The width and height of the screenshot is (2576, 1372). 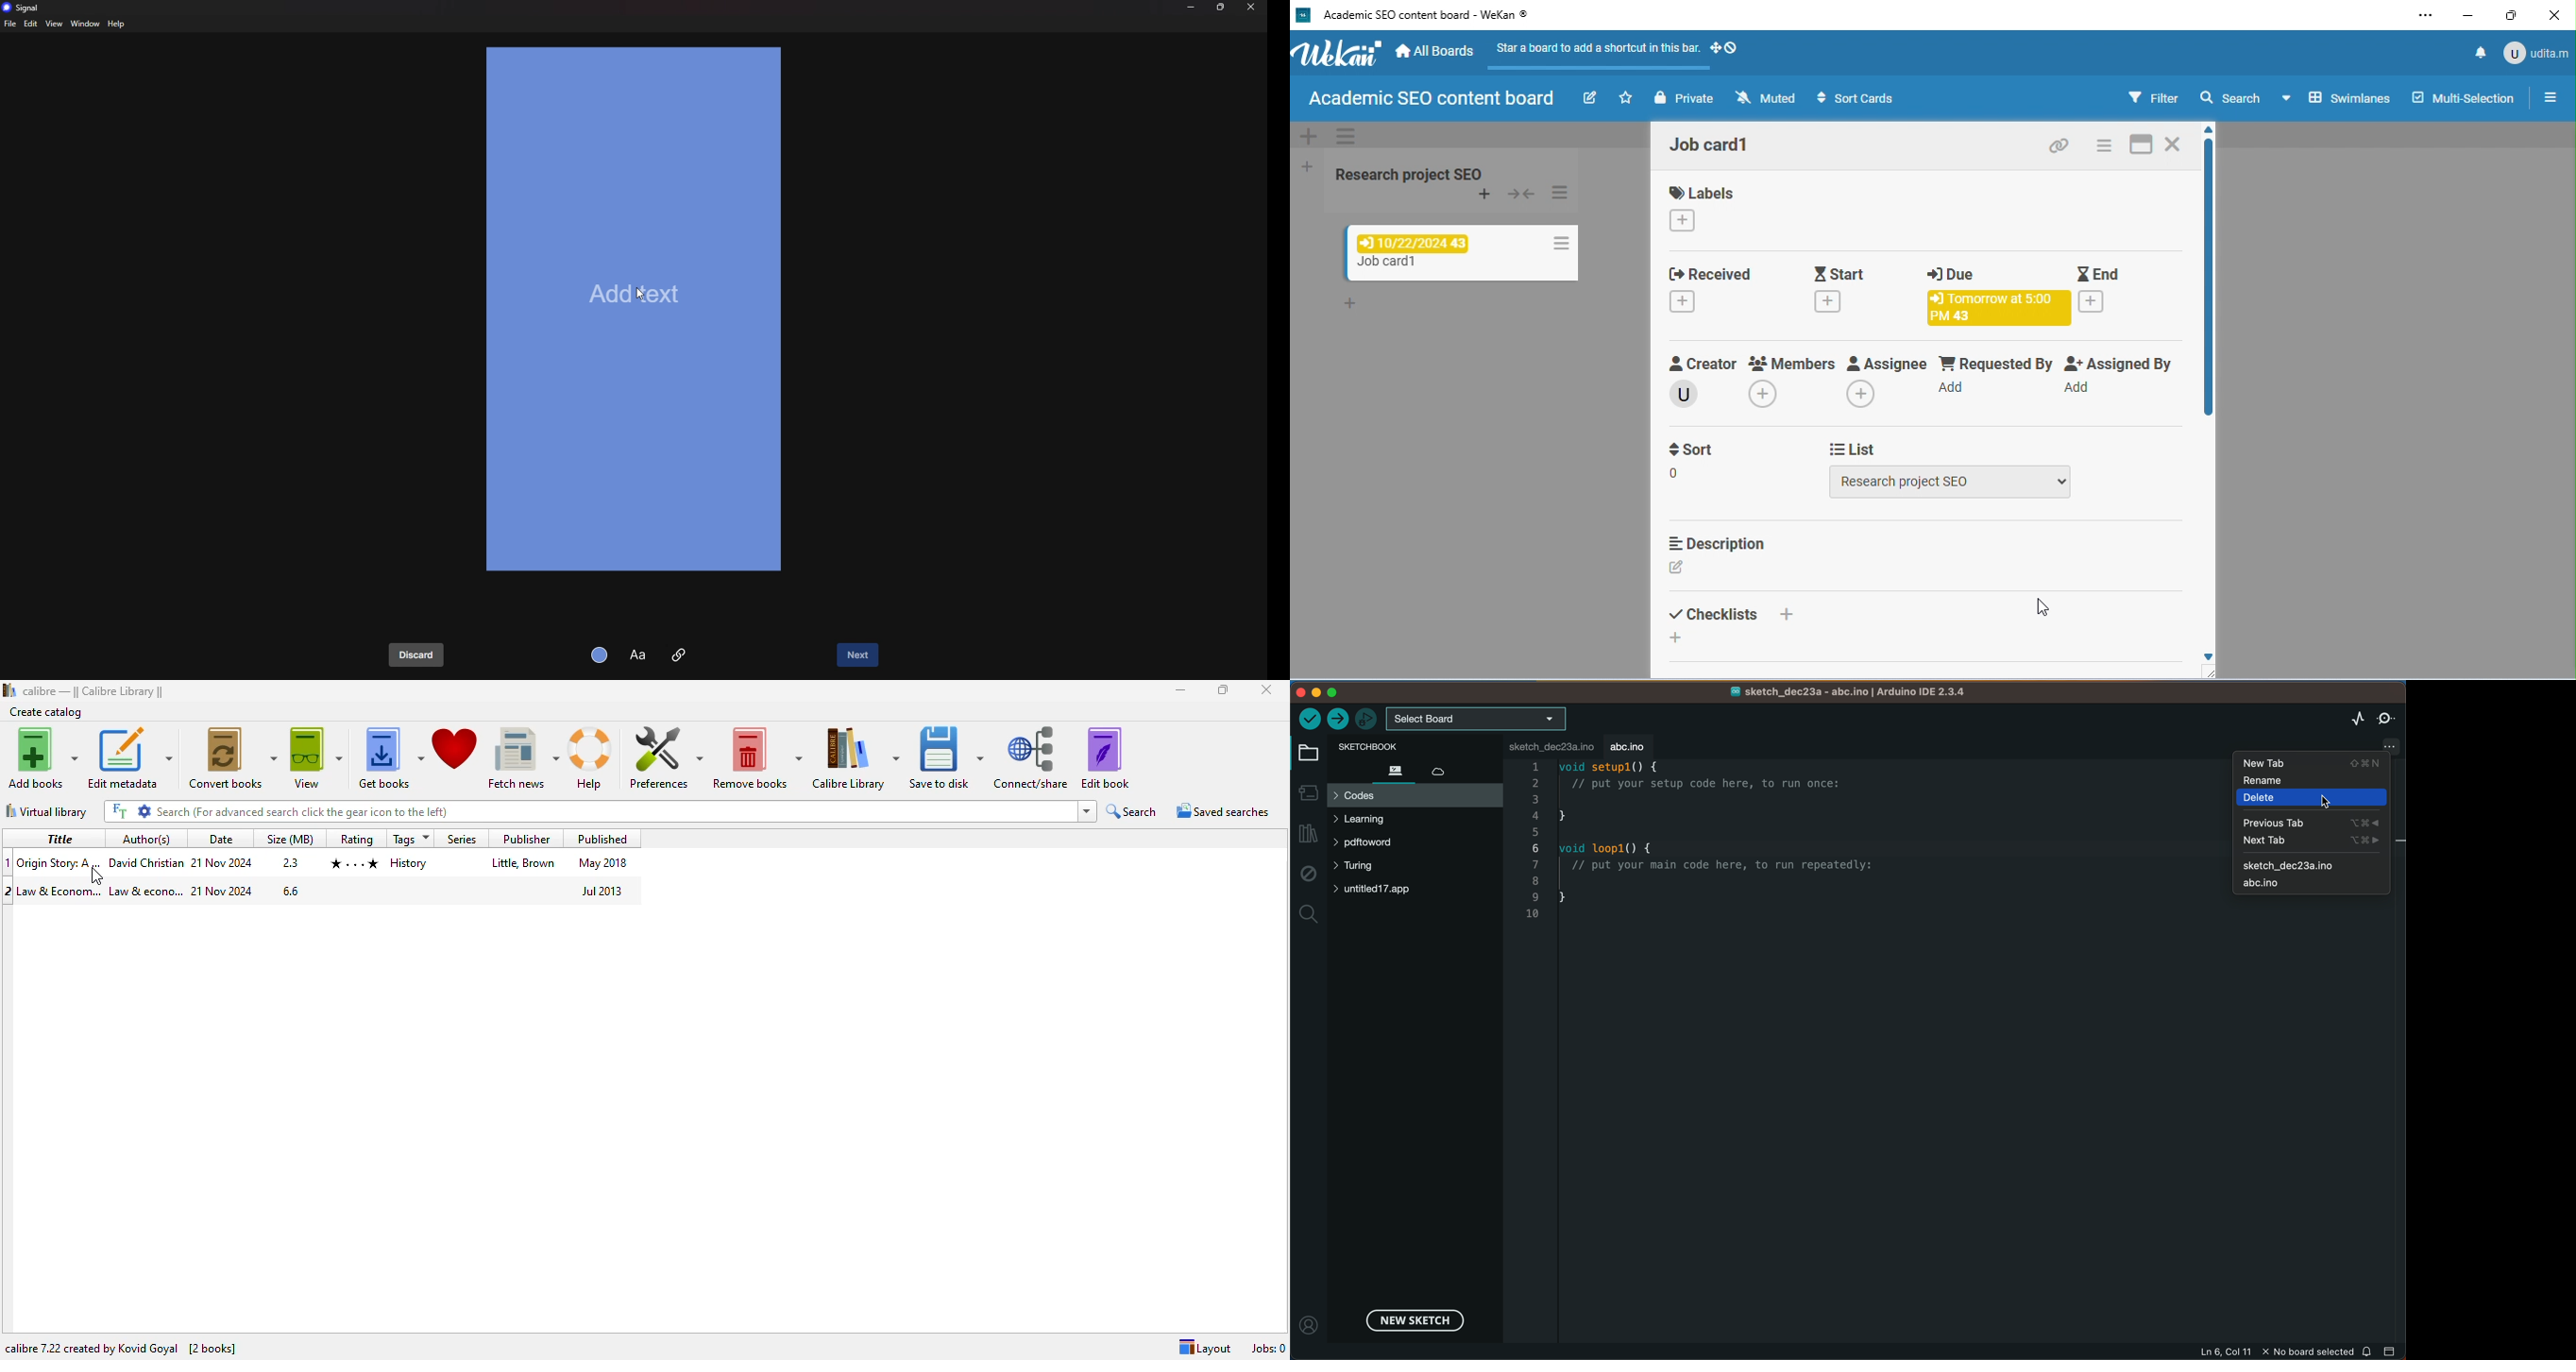 What do you see at coordinates (1222, 7) in the screenshot?
I see `resize` at bounding box center [1222, 7].